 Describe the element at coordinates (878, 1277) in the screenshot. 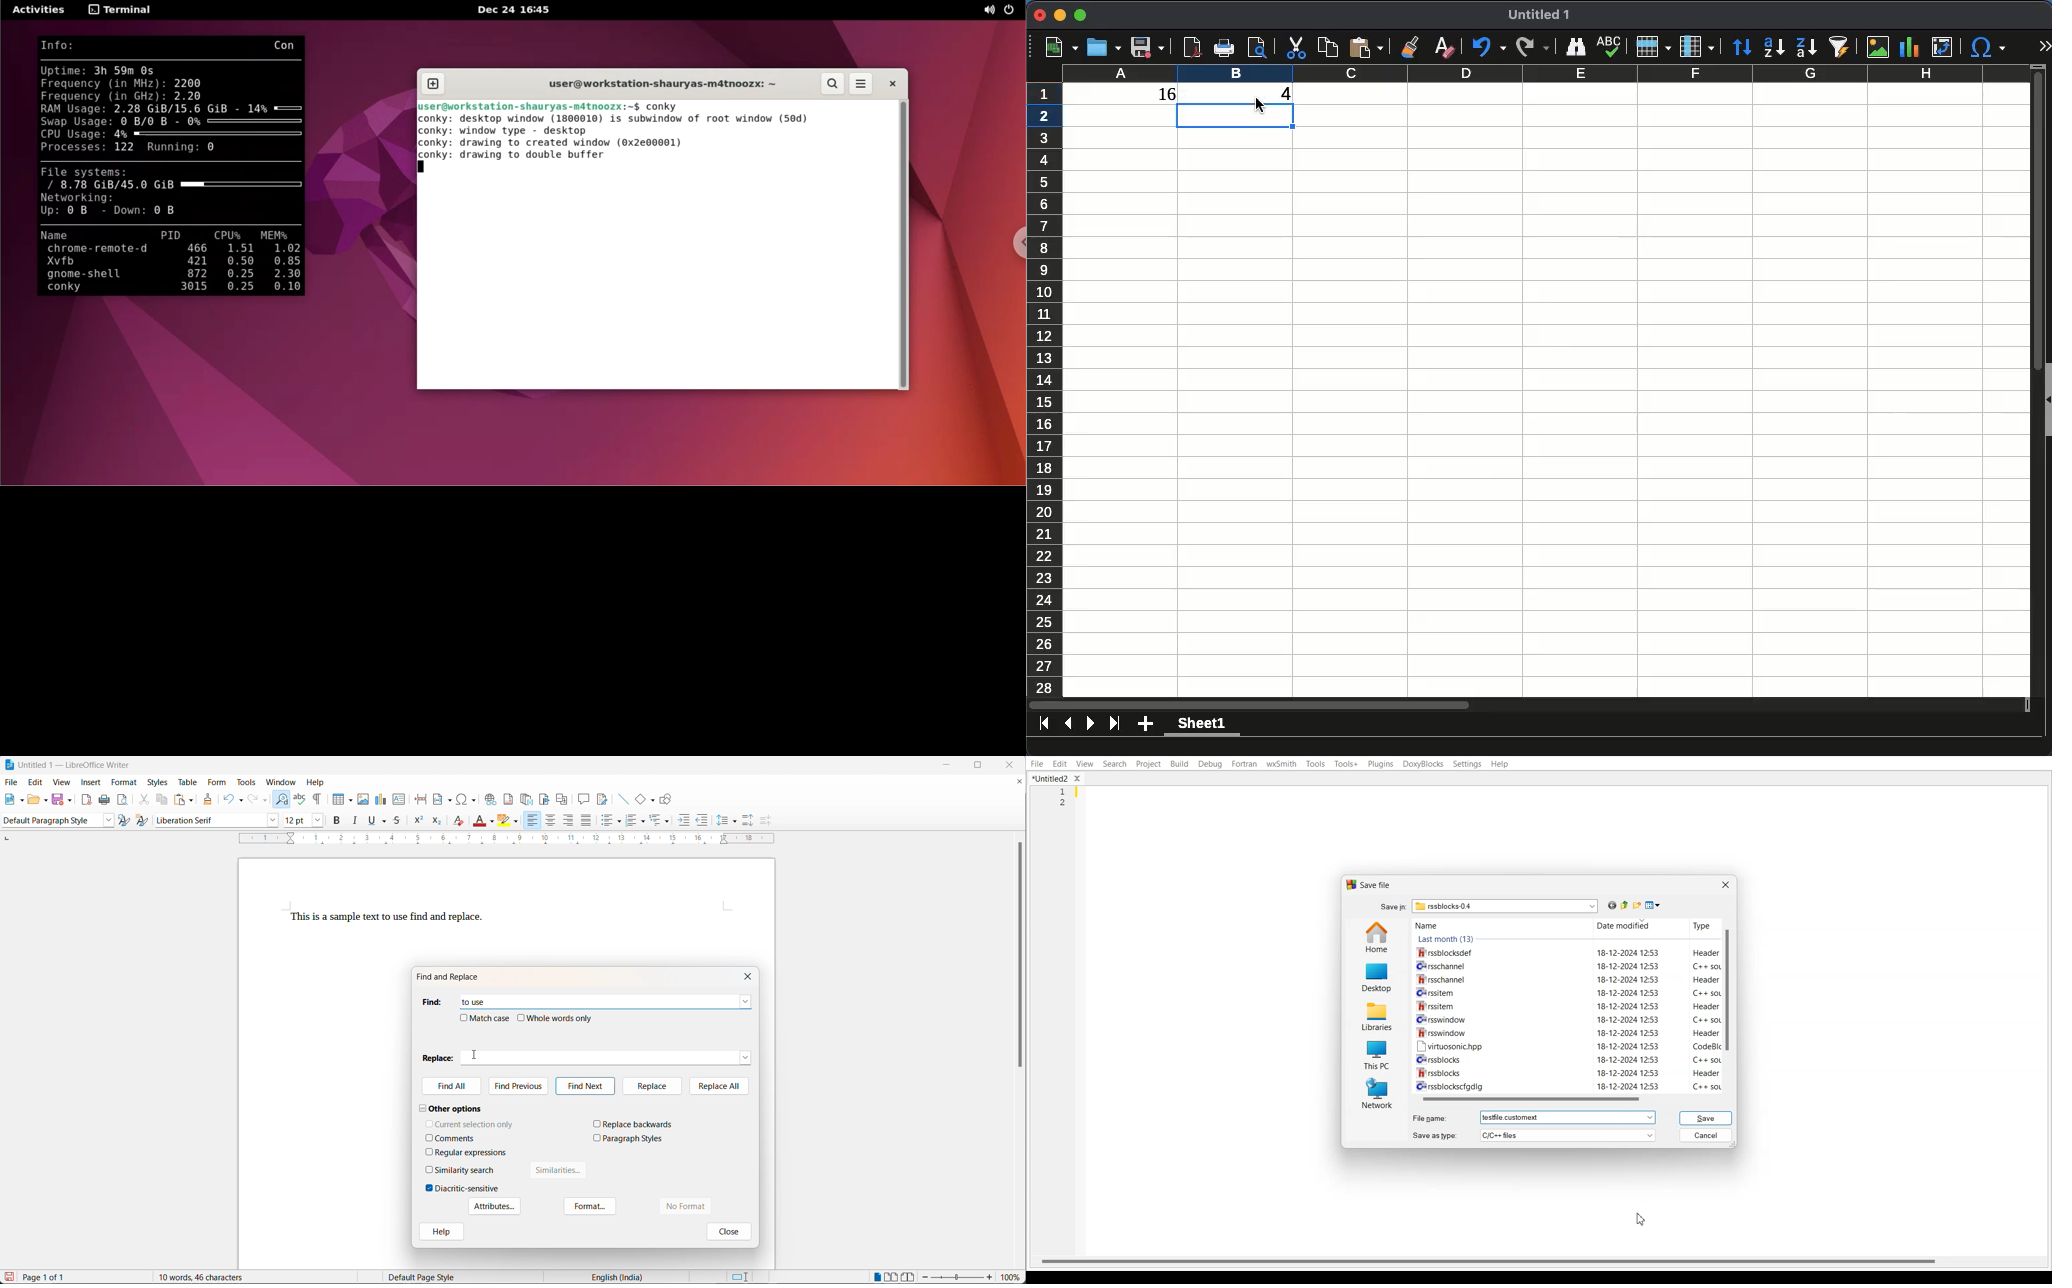

I see `single page view` at that location.